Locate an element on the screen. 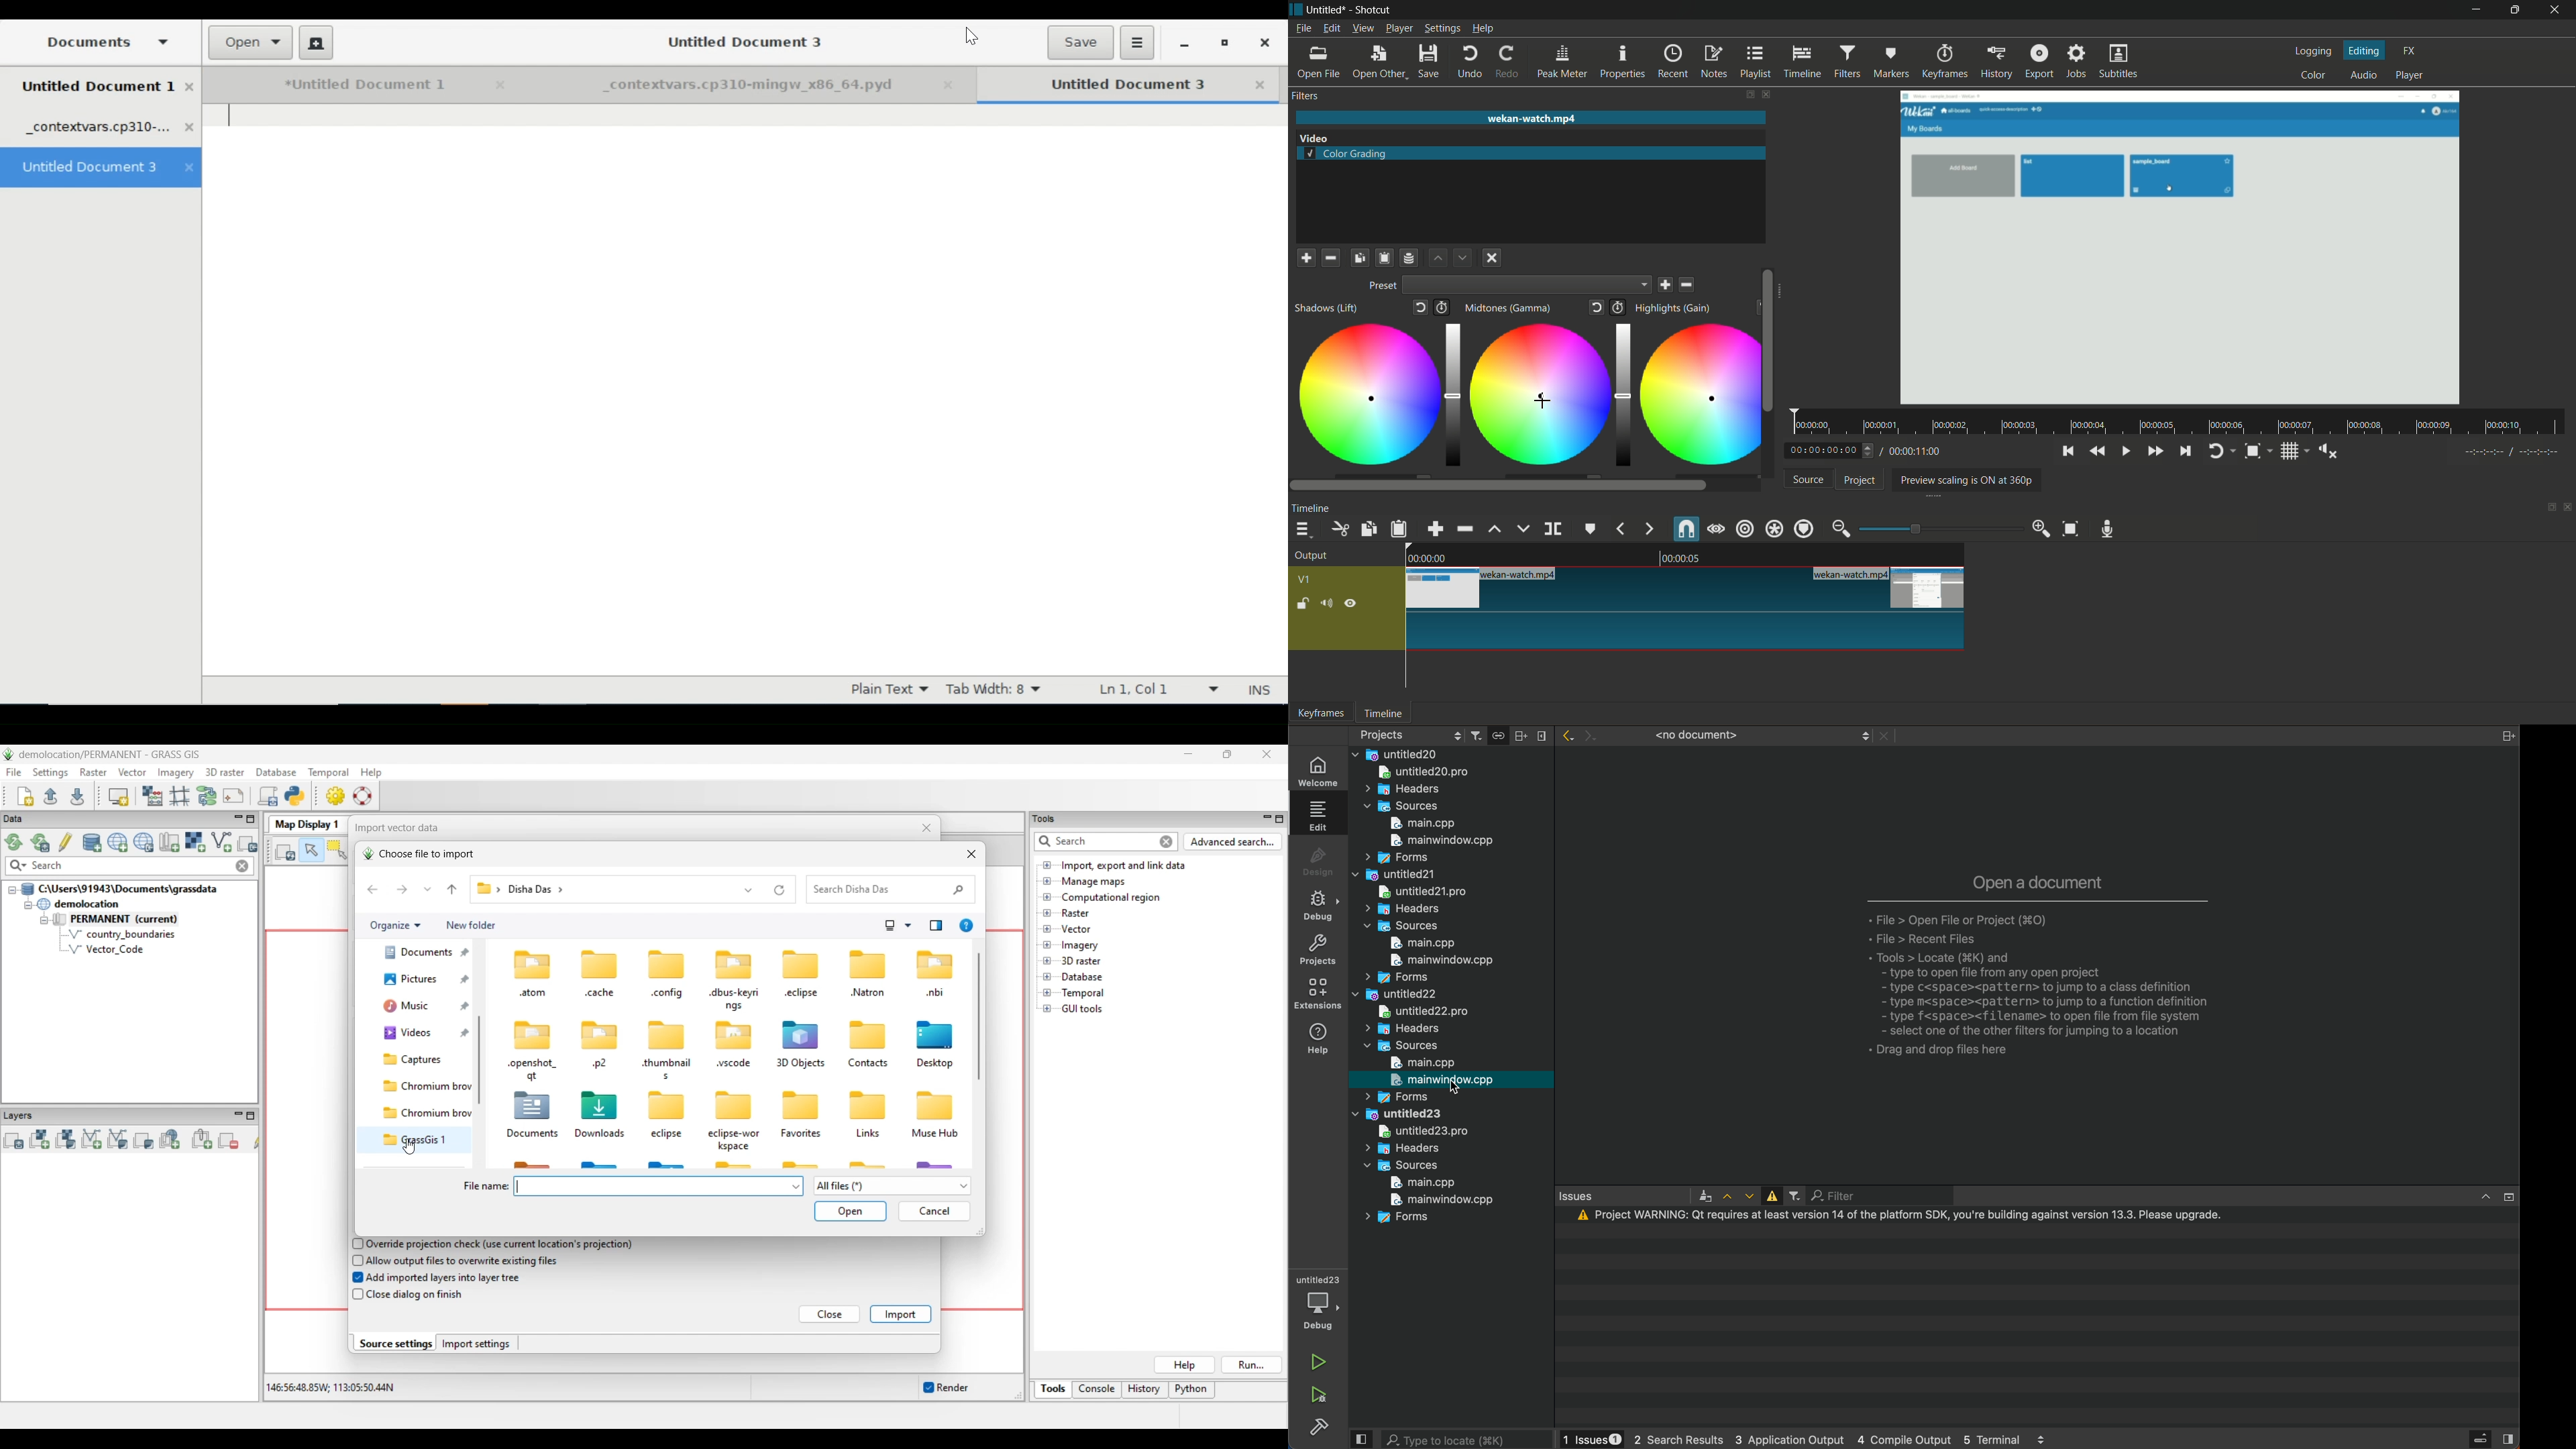 The image size is (2576, 1456). Tab Width is located at coordinates (998, 690).